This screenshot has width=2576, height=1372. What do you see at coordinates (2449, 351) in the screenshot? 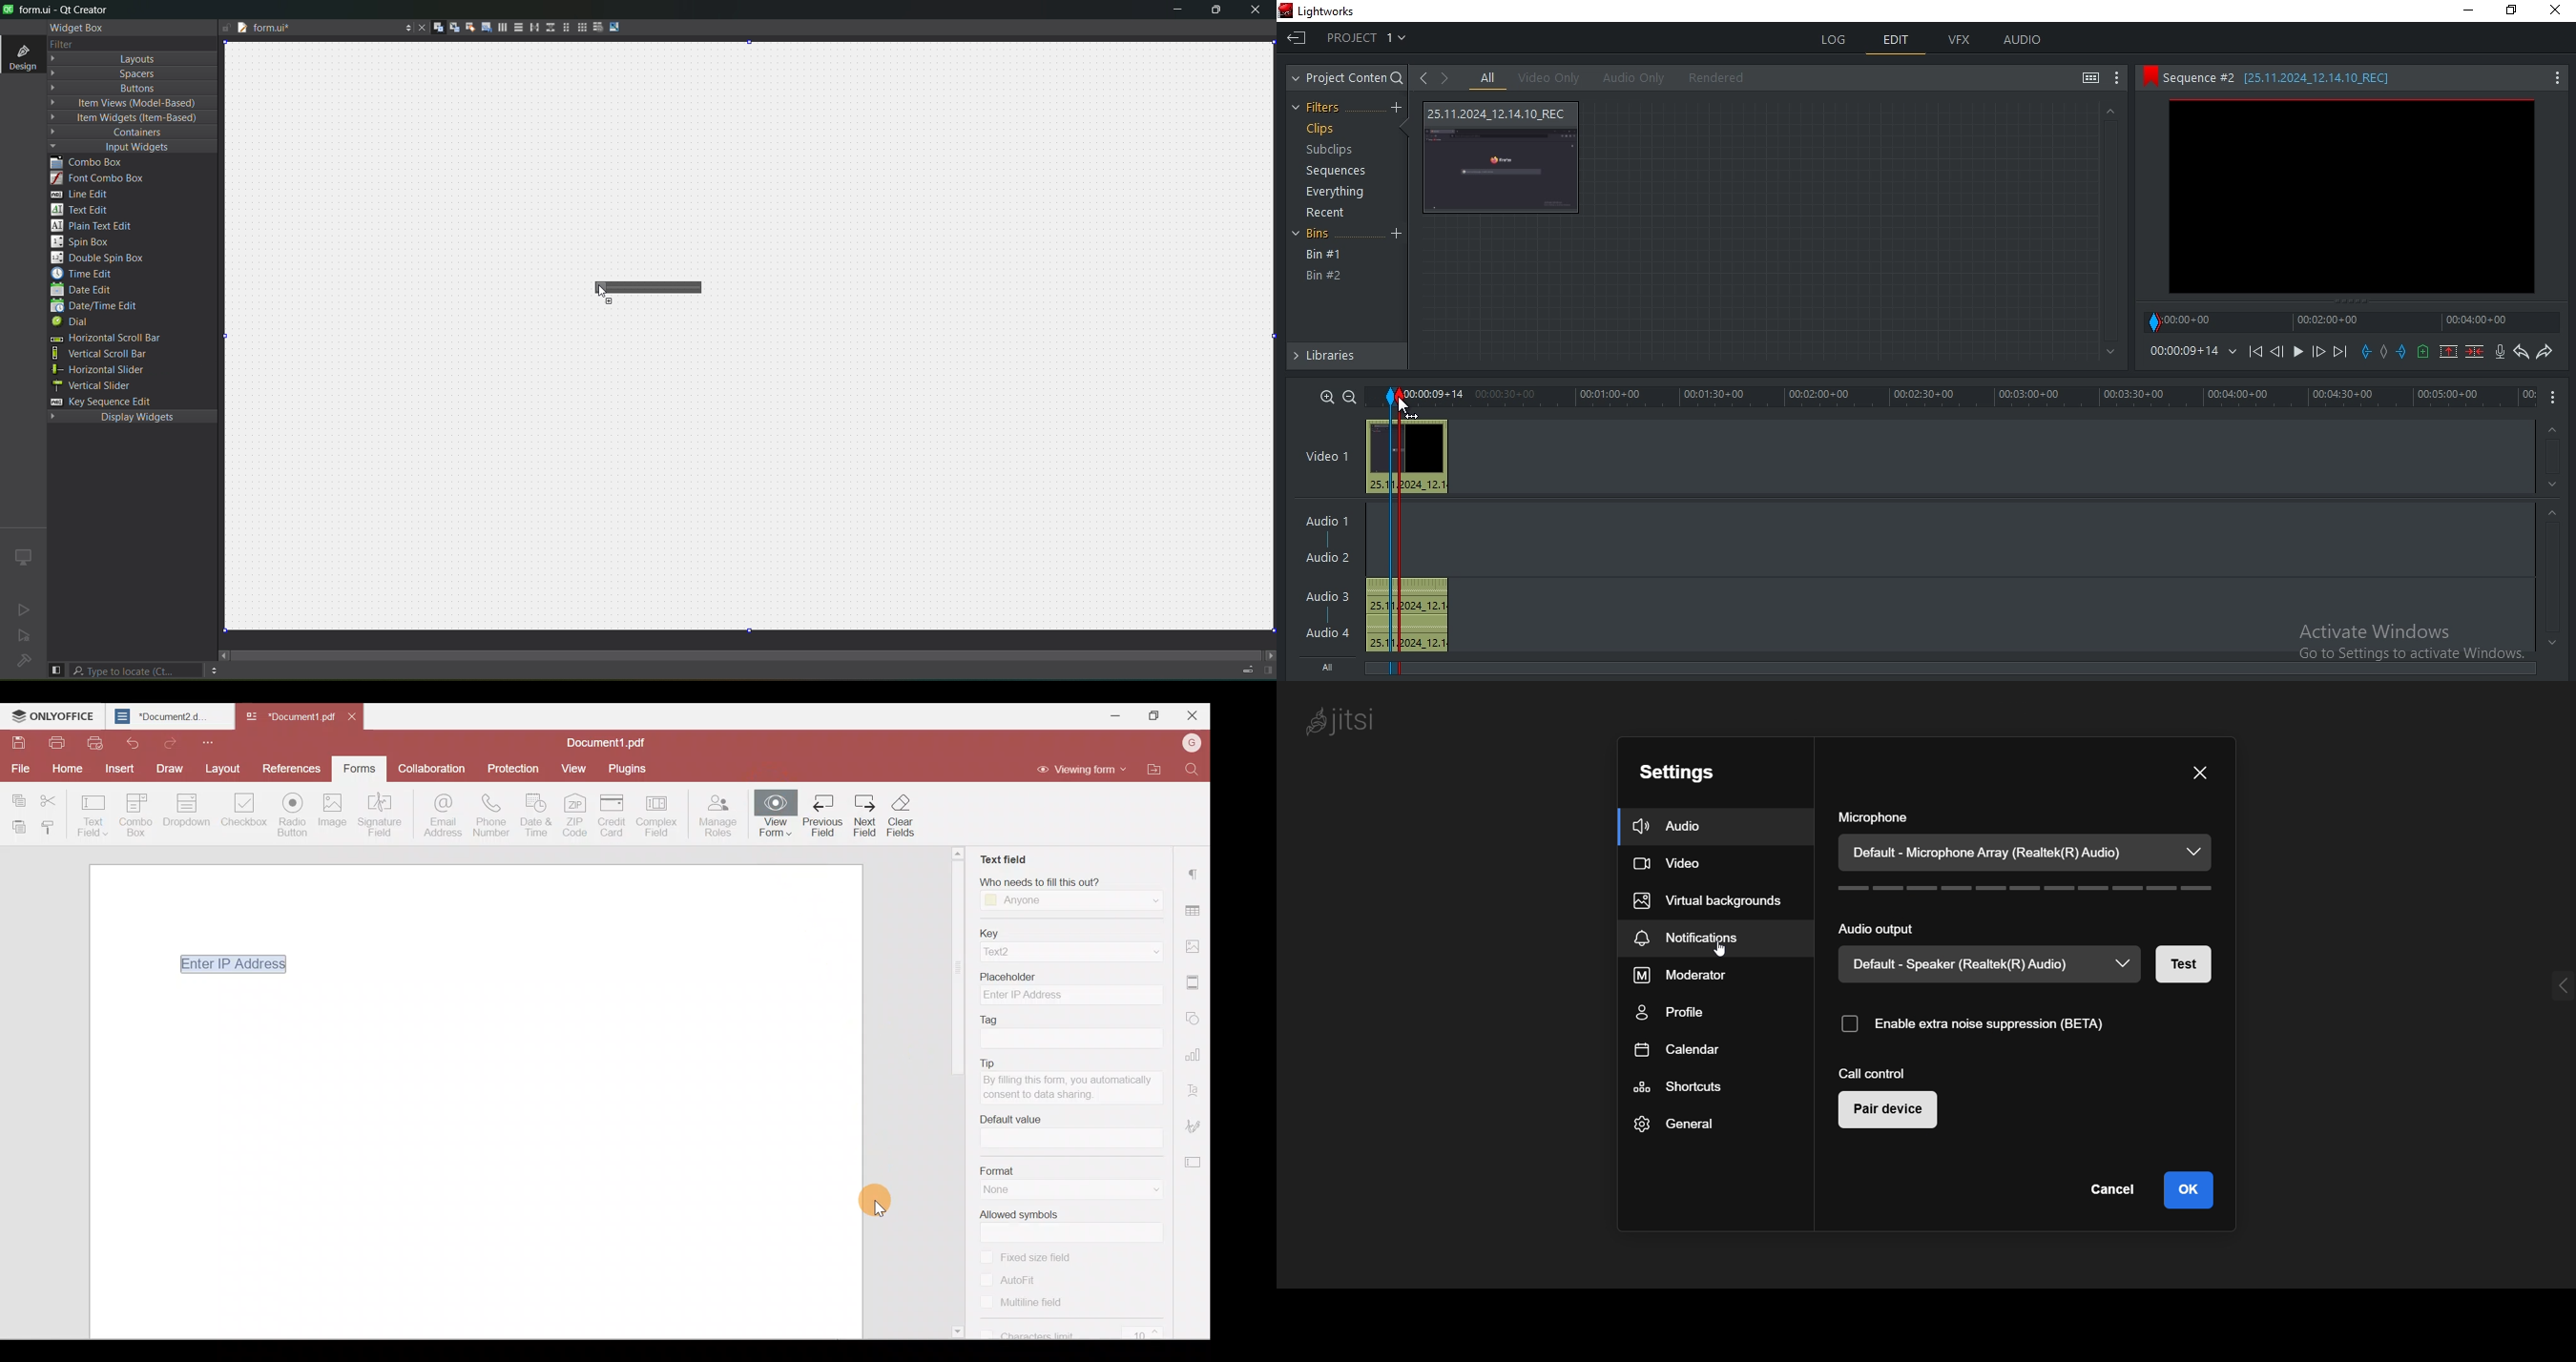
I see `remove marked section` at bounding box center [2449, 351].